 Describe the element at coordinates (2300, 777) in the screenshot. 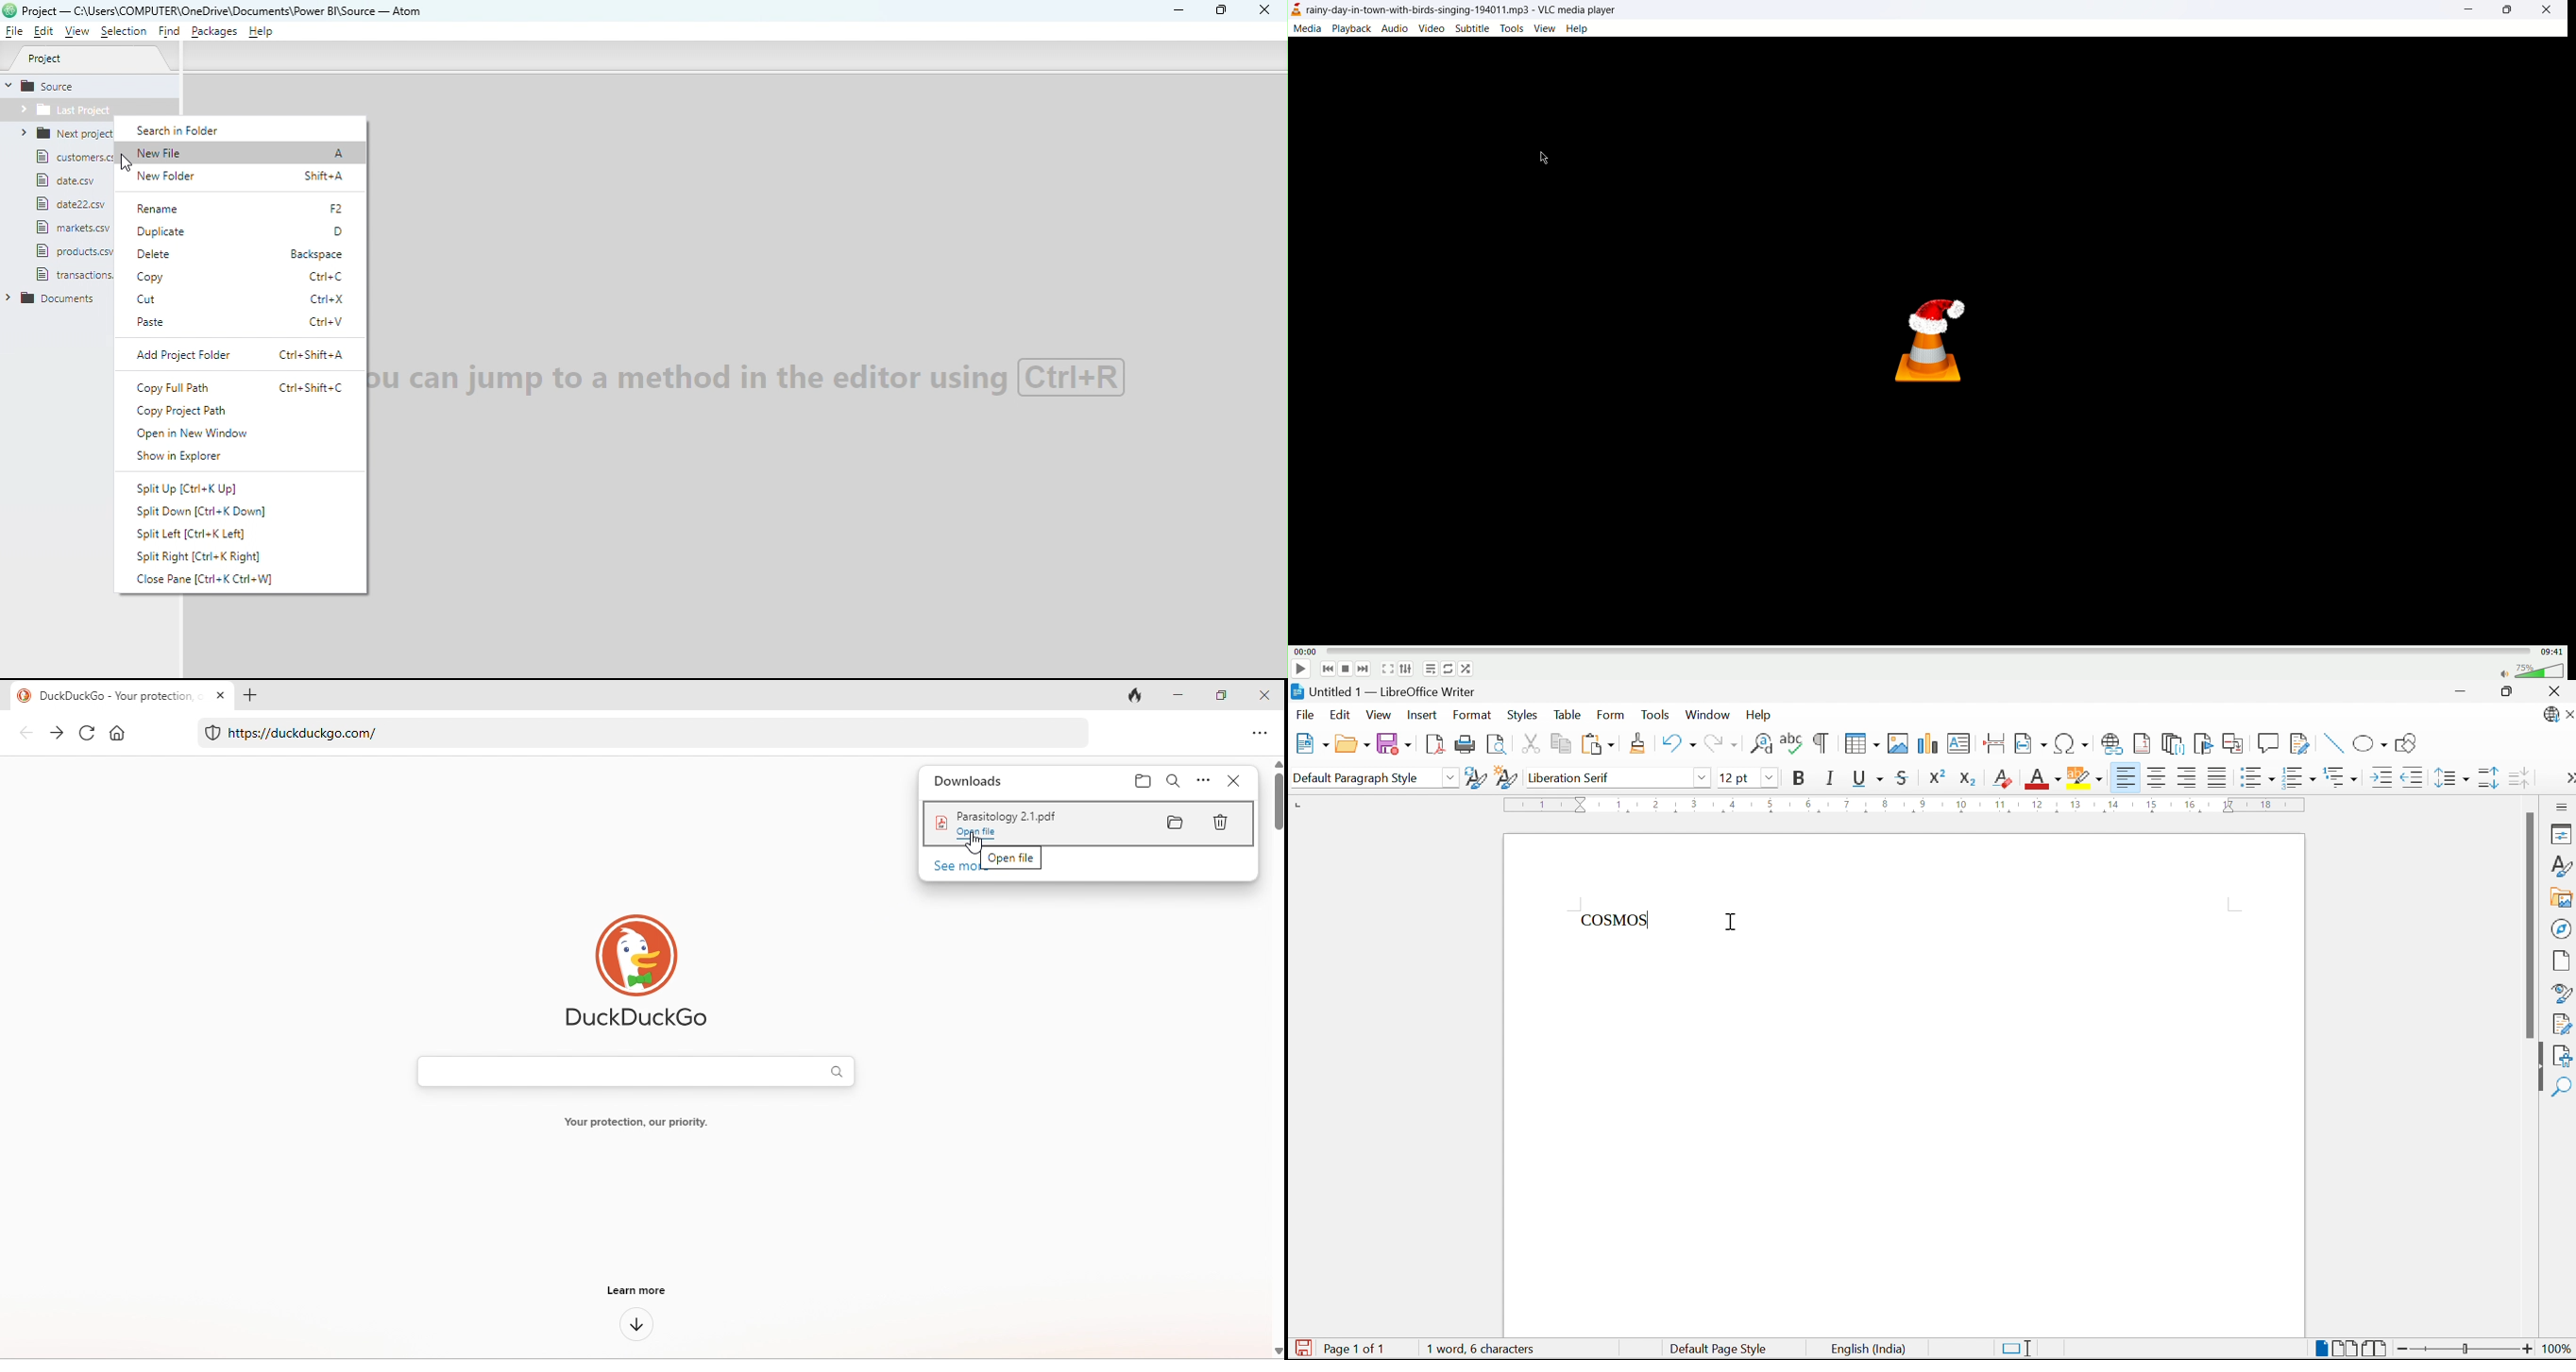

I see `Toggle Ordered List` at that location.